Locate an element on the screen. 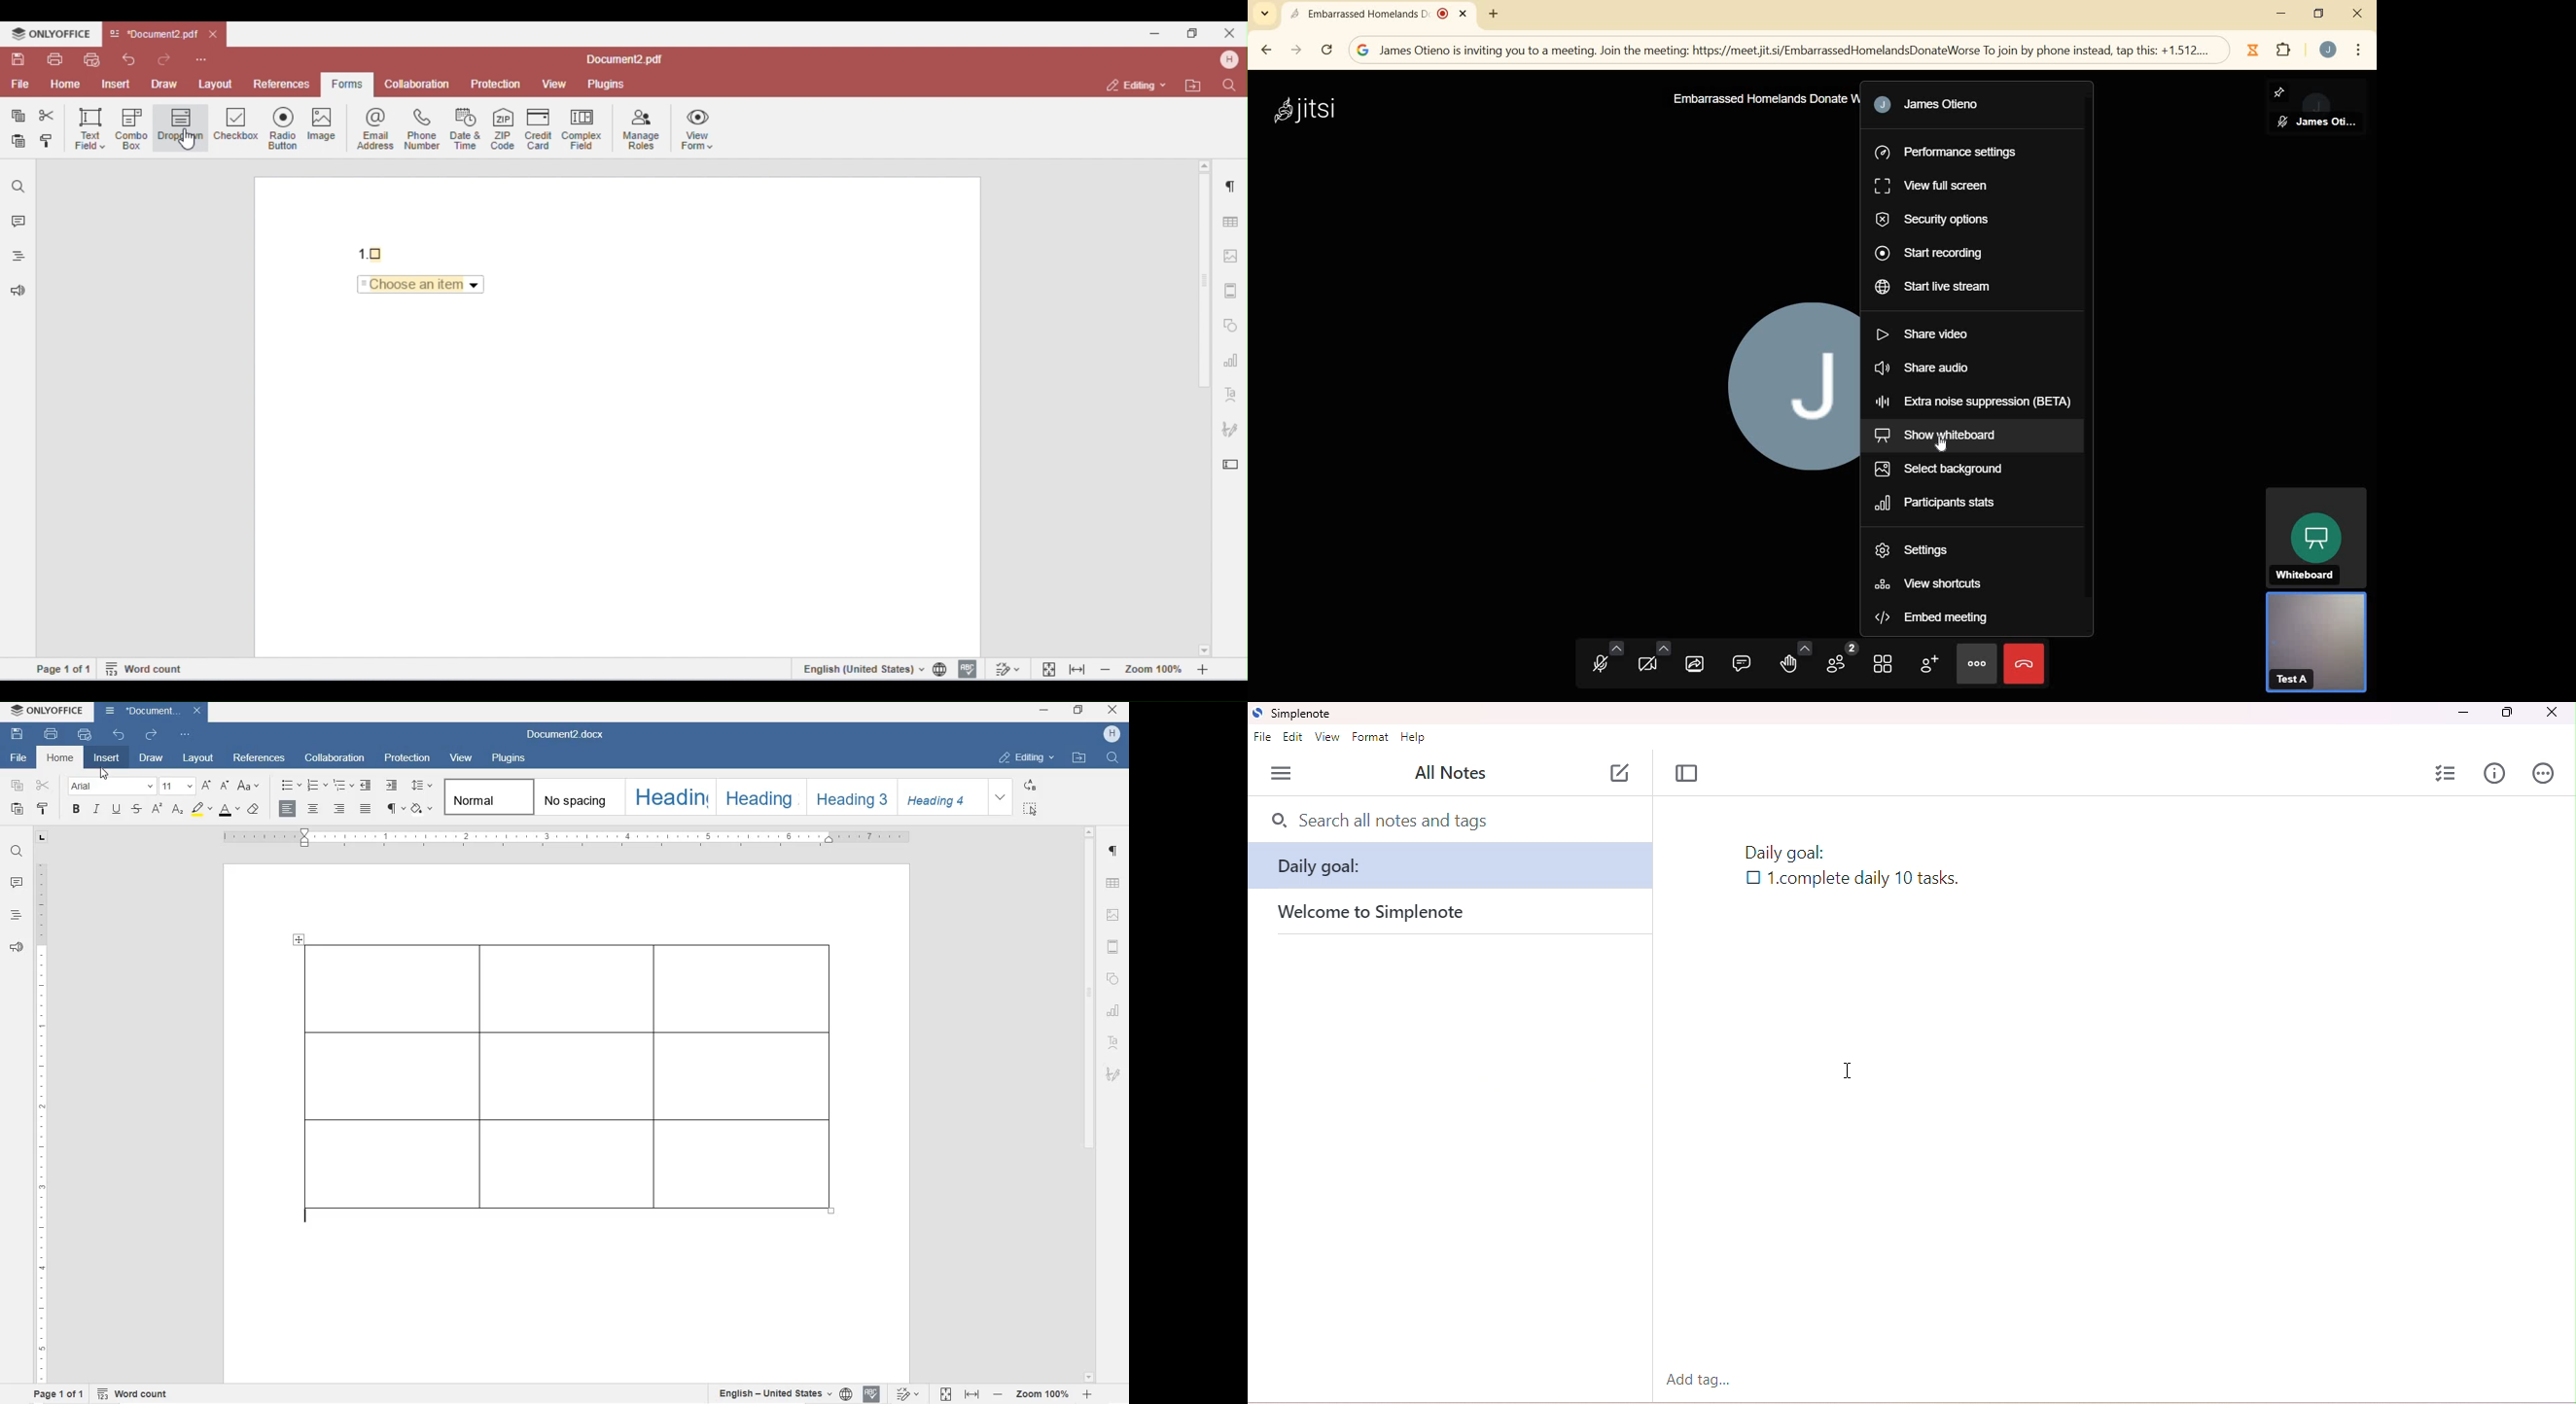 This screenshot has height=1428, width=2576. table is located at coordinates (1114, 884).